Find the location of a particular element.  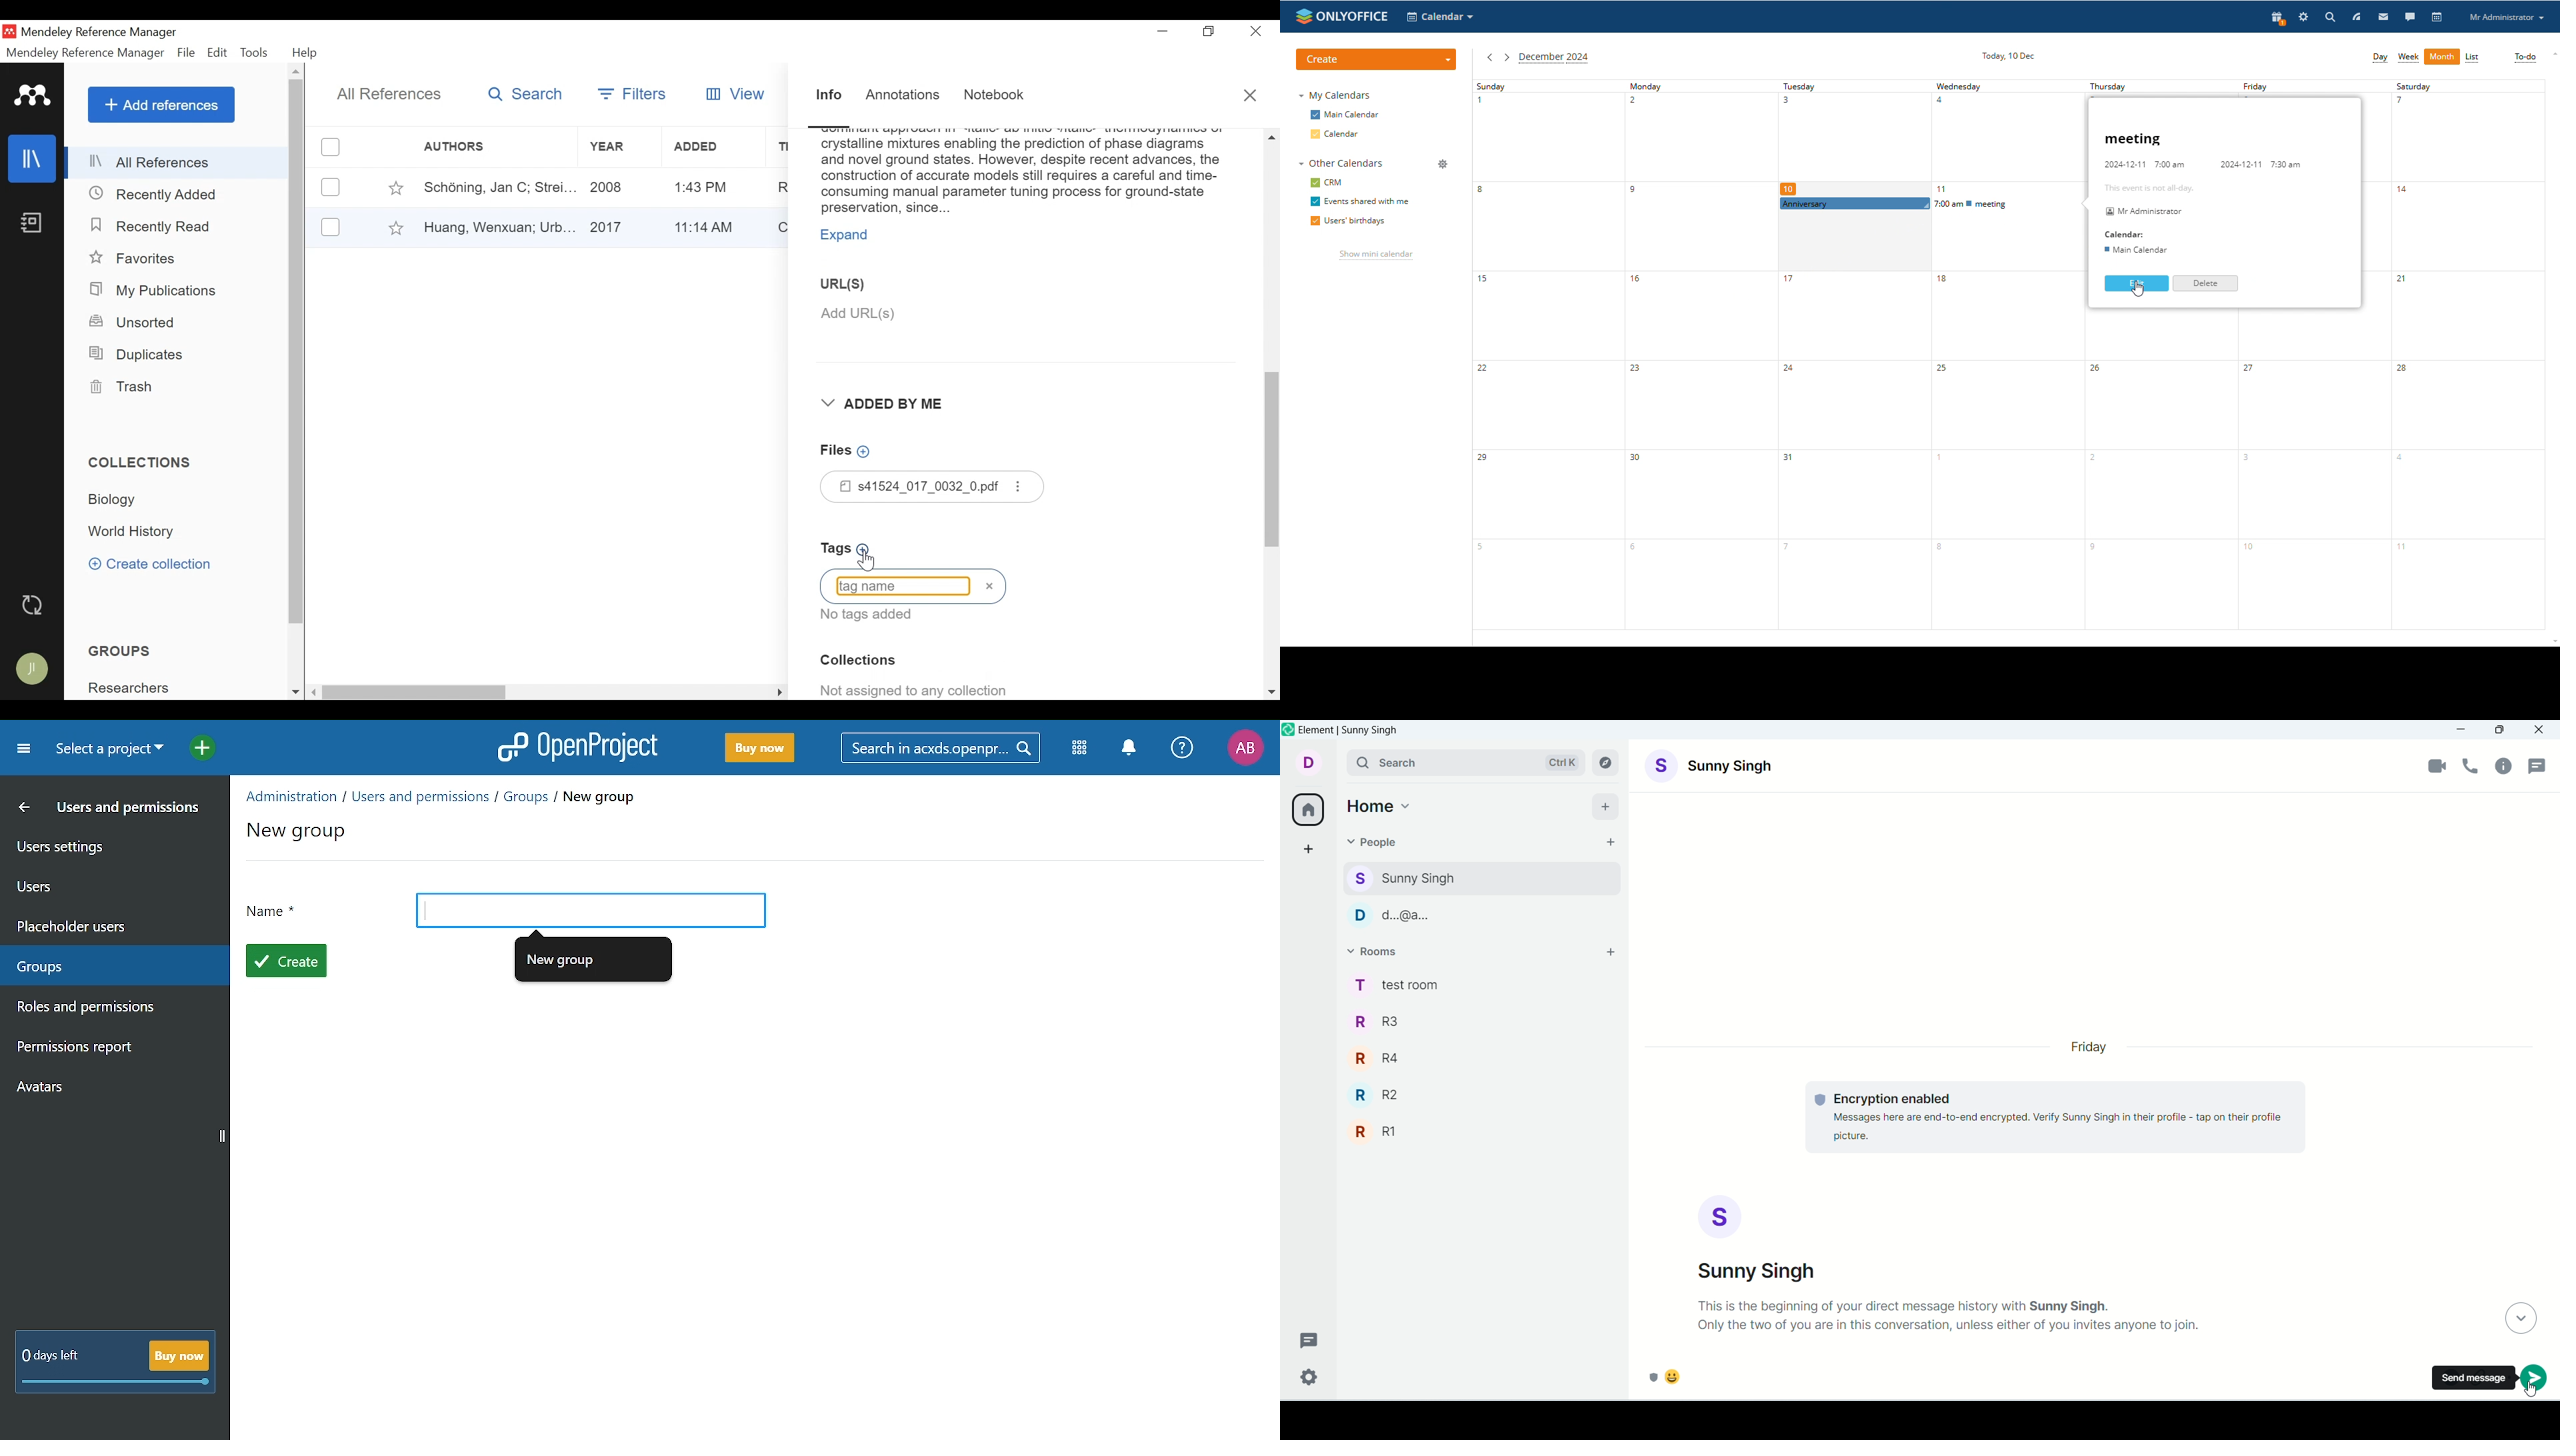

wednesday is located at coordinates (2007, 137).